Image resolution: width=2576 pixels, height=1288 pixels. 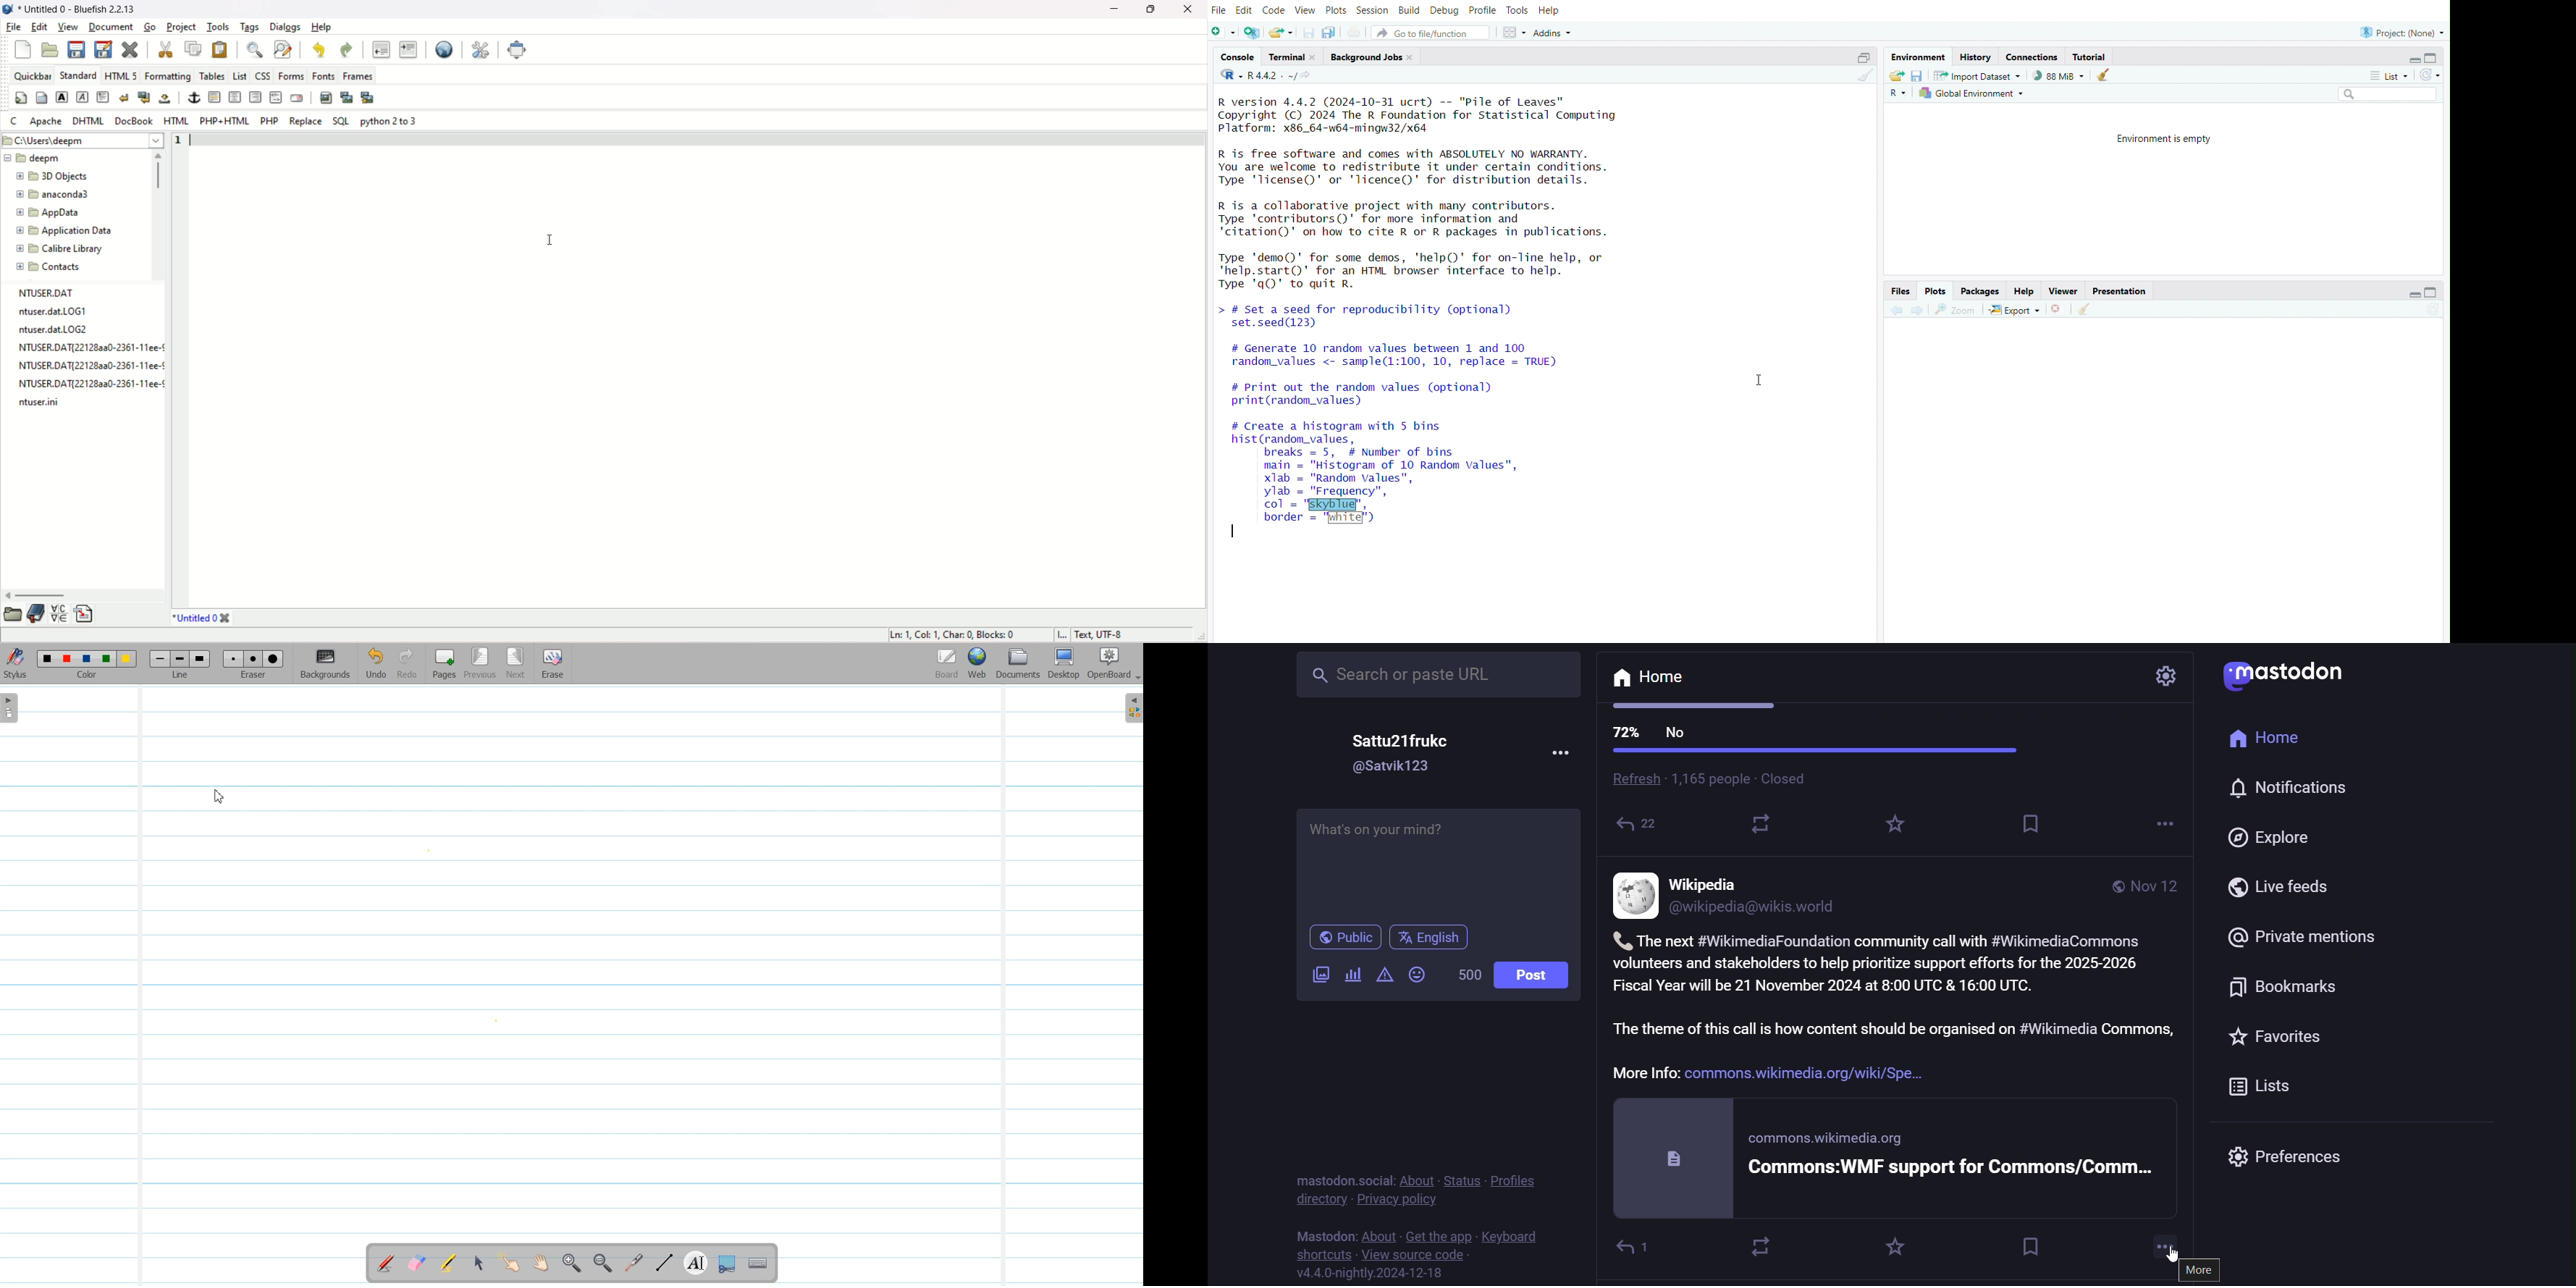 I want to click on preferences, so click(x=2287, y=1154).